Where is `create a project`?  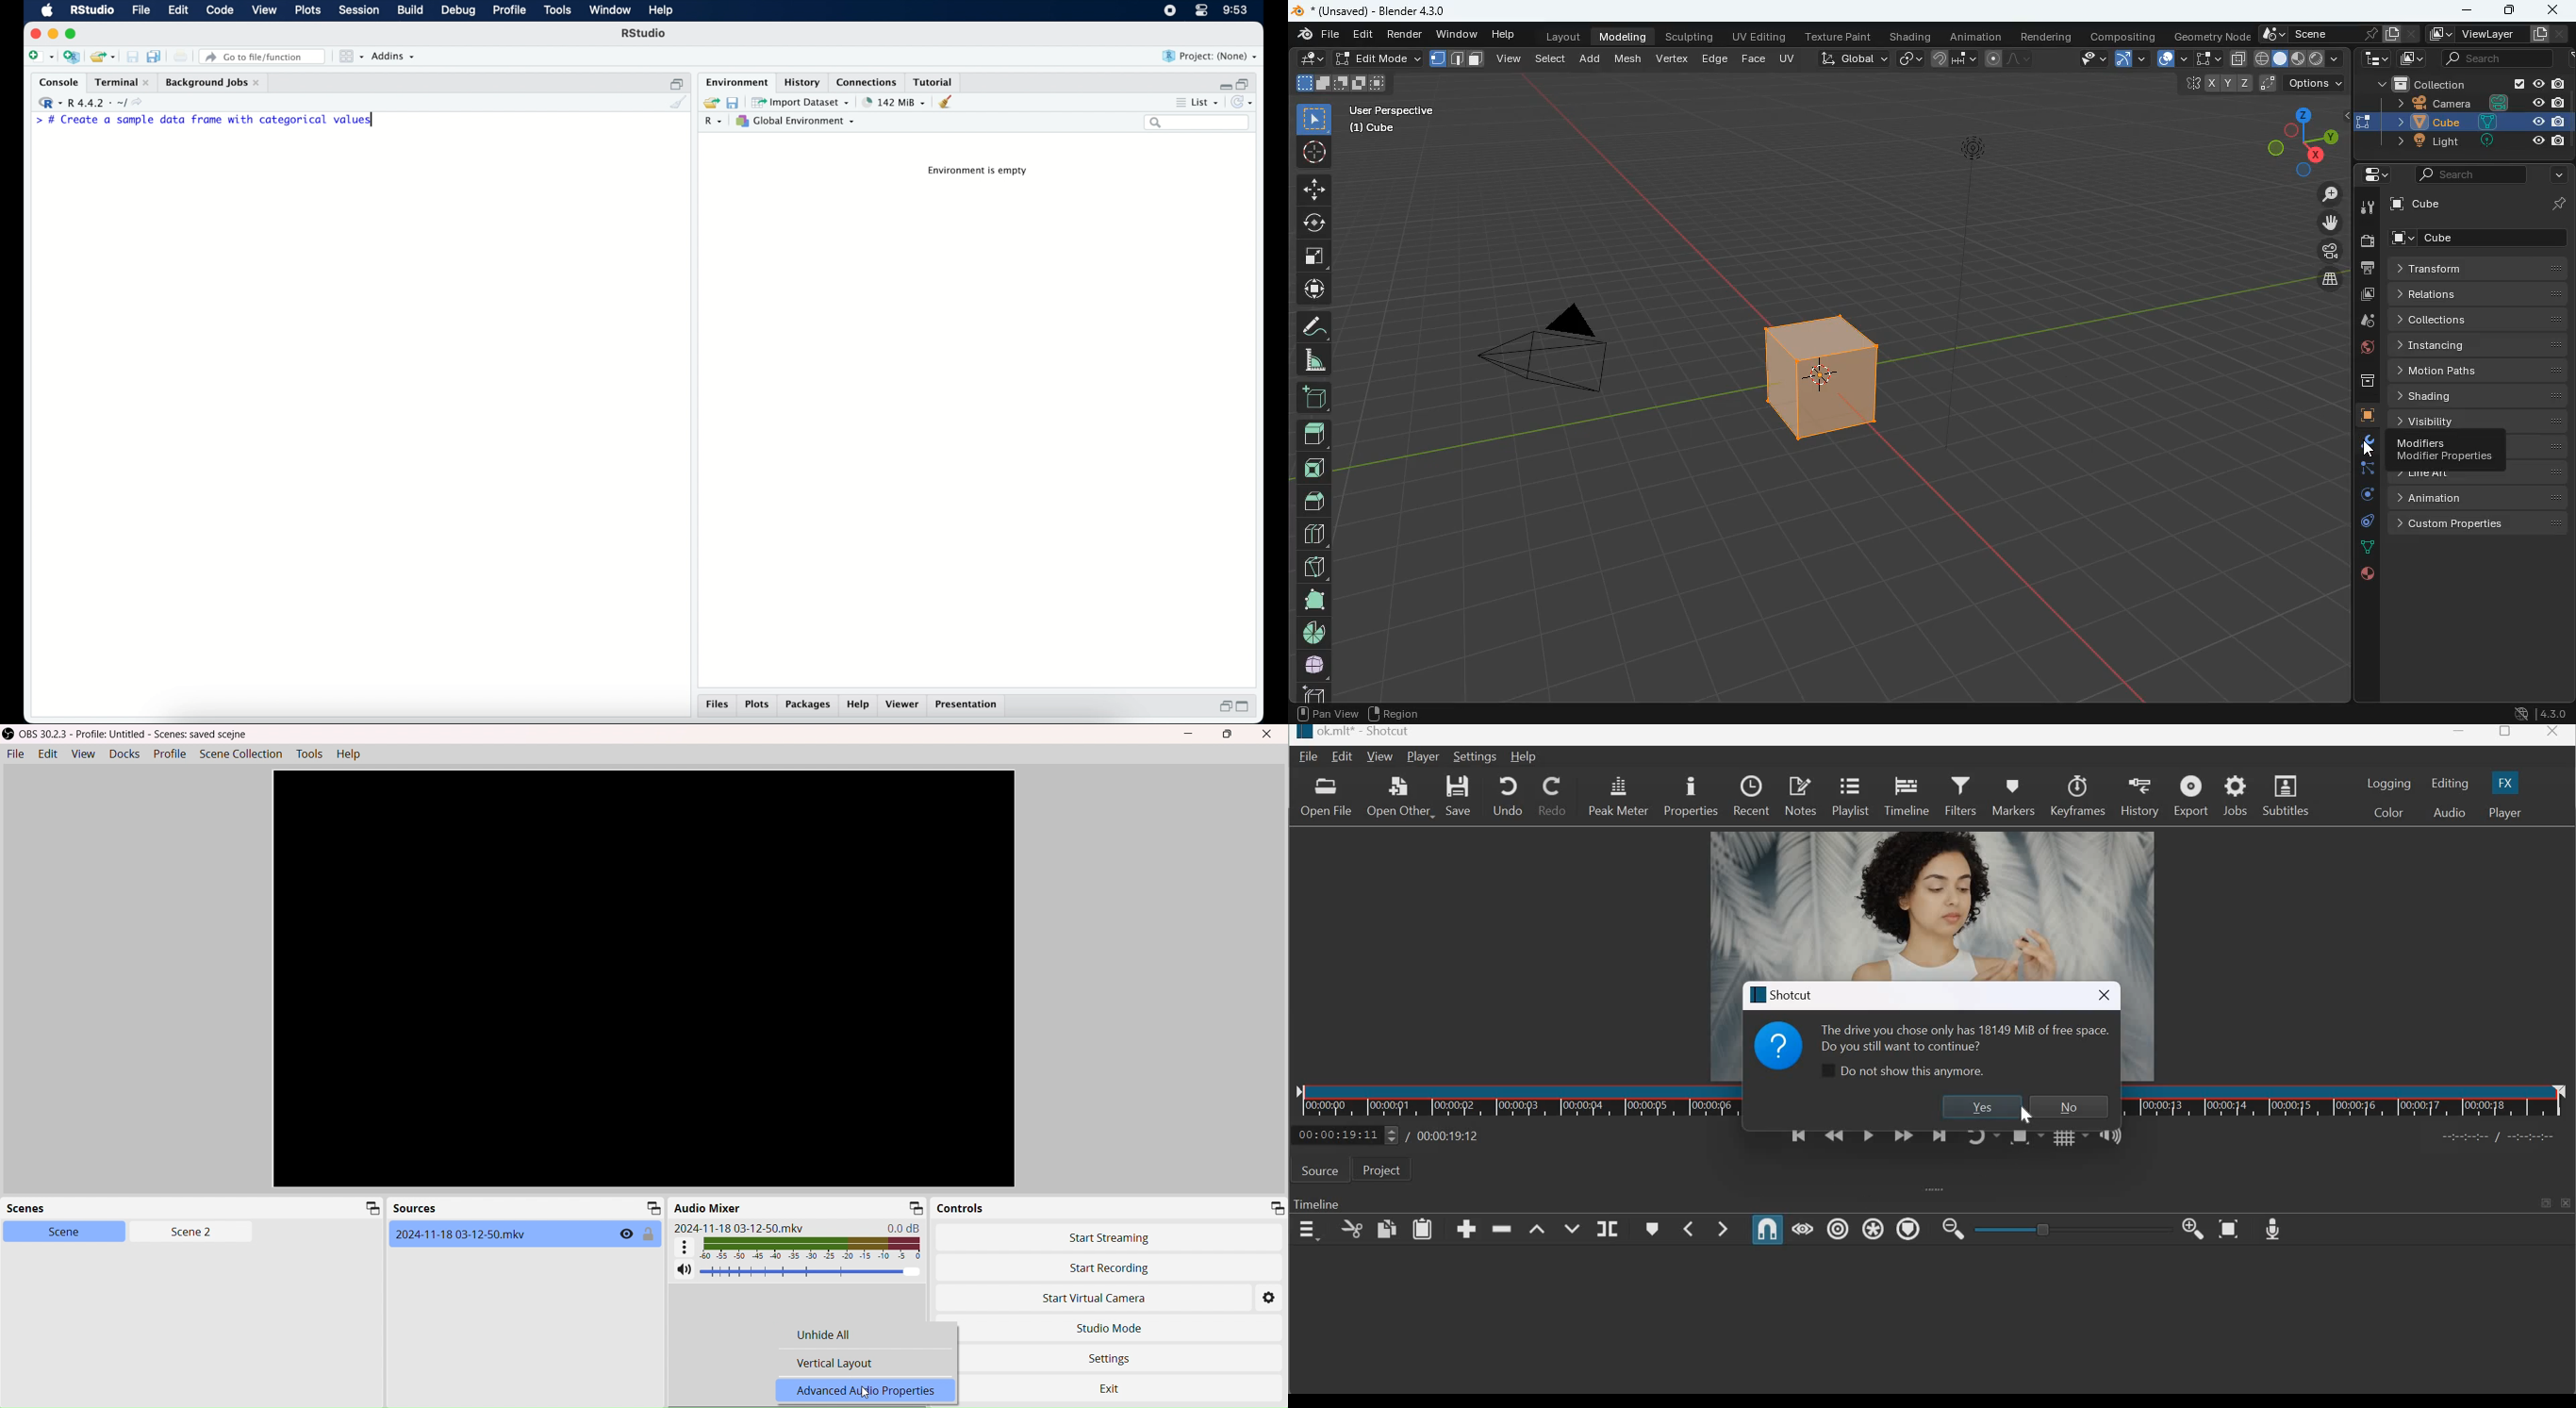
create a project is located at coordinates (72, 57).